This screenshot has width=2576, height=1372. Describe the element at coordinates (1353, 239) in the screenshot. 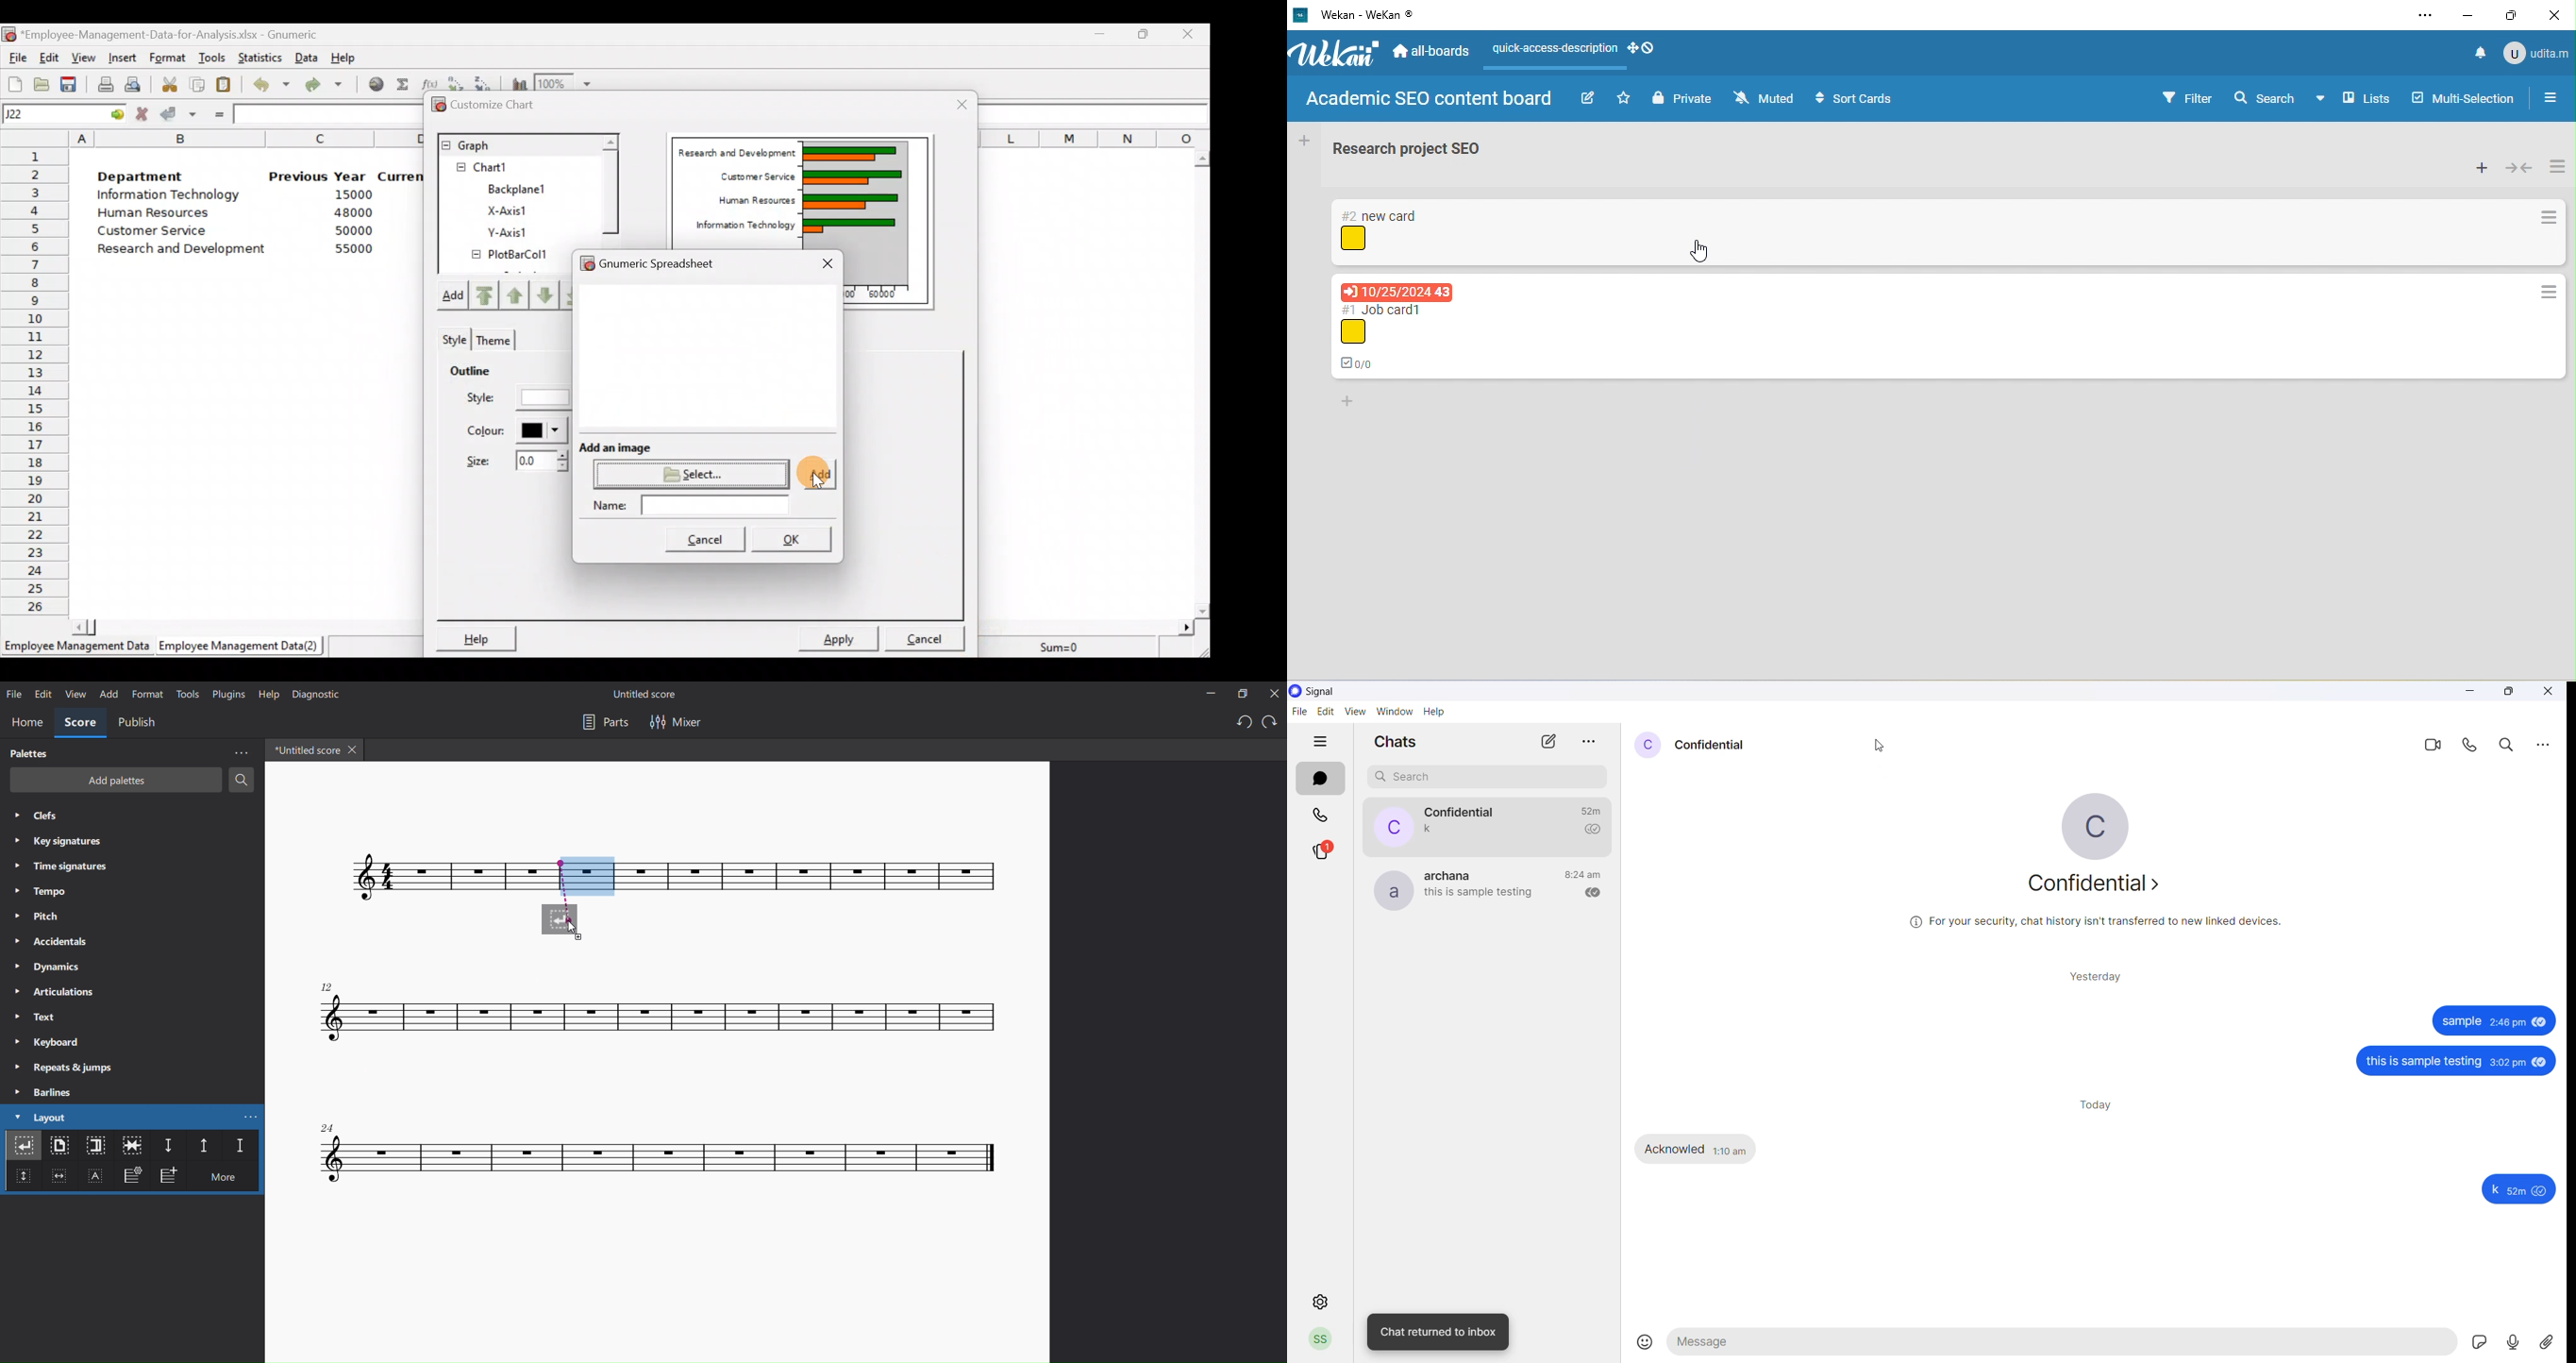

I see `icon` at that location.